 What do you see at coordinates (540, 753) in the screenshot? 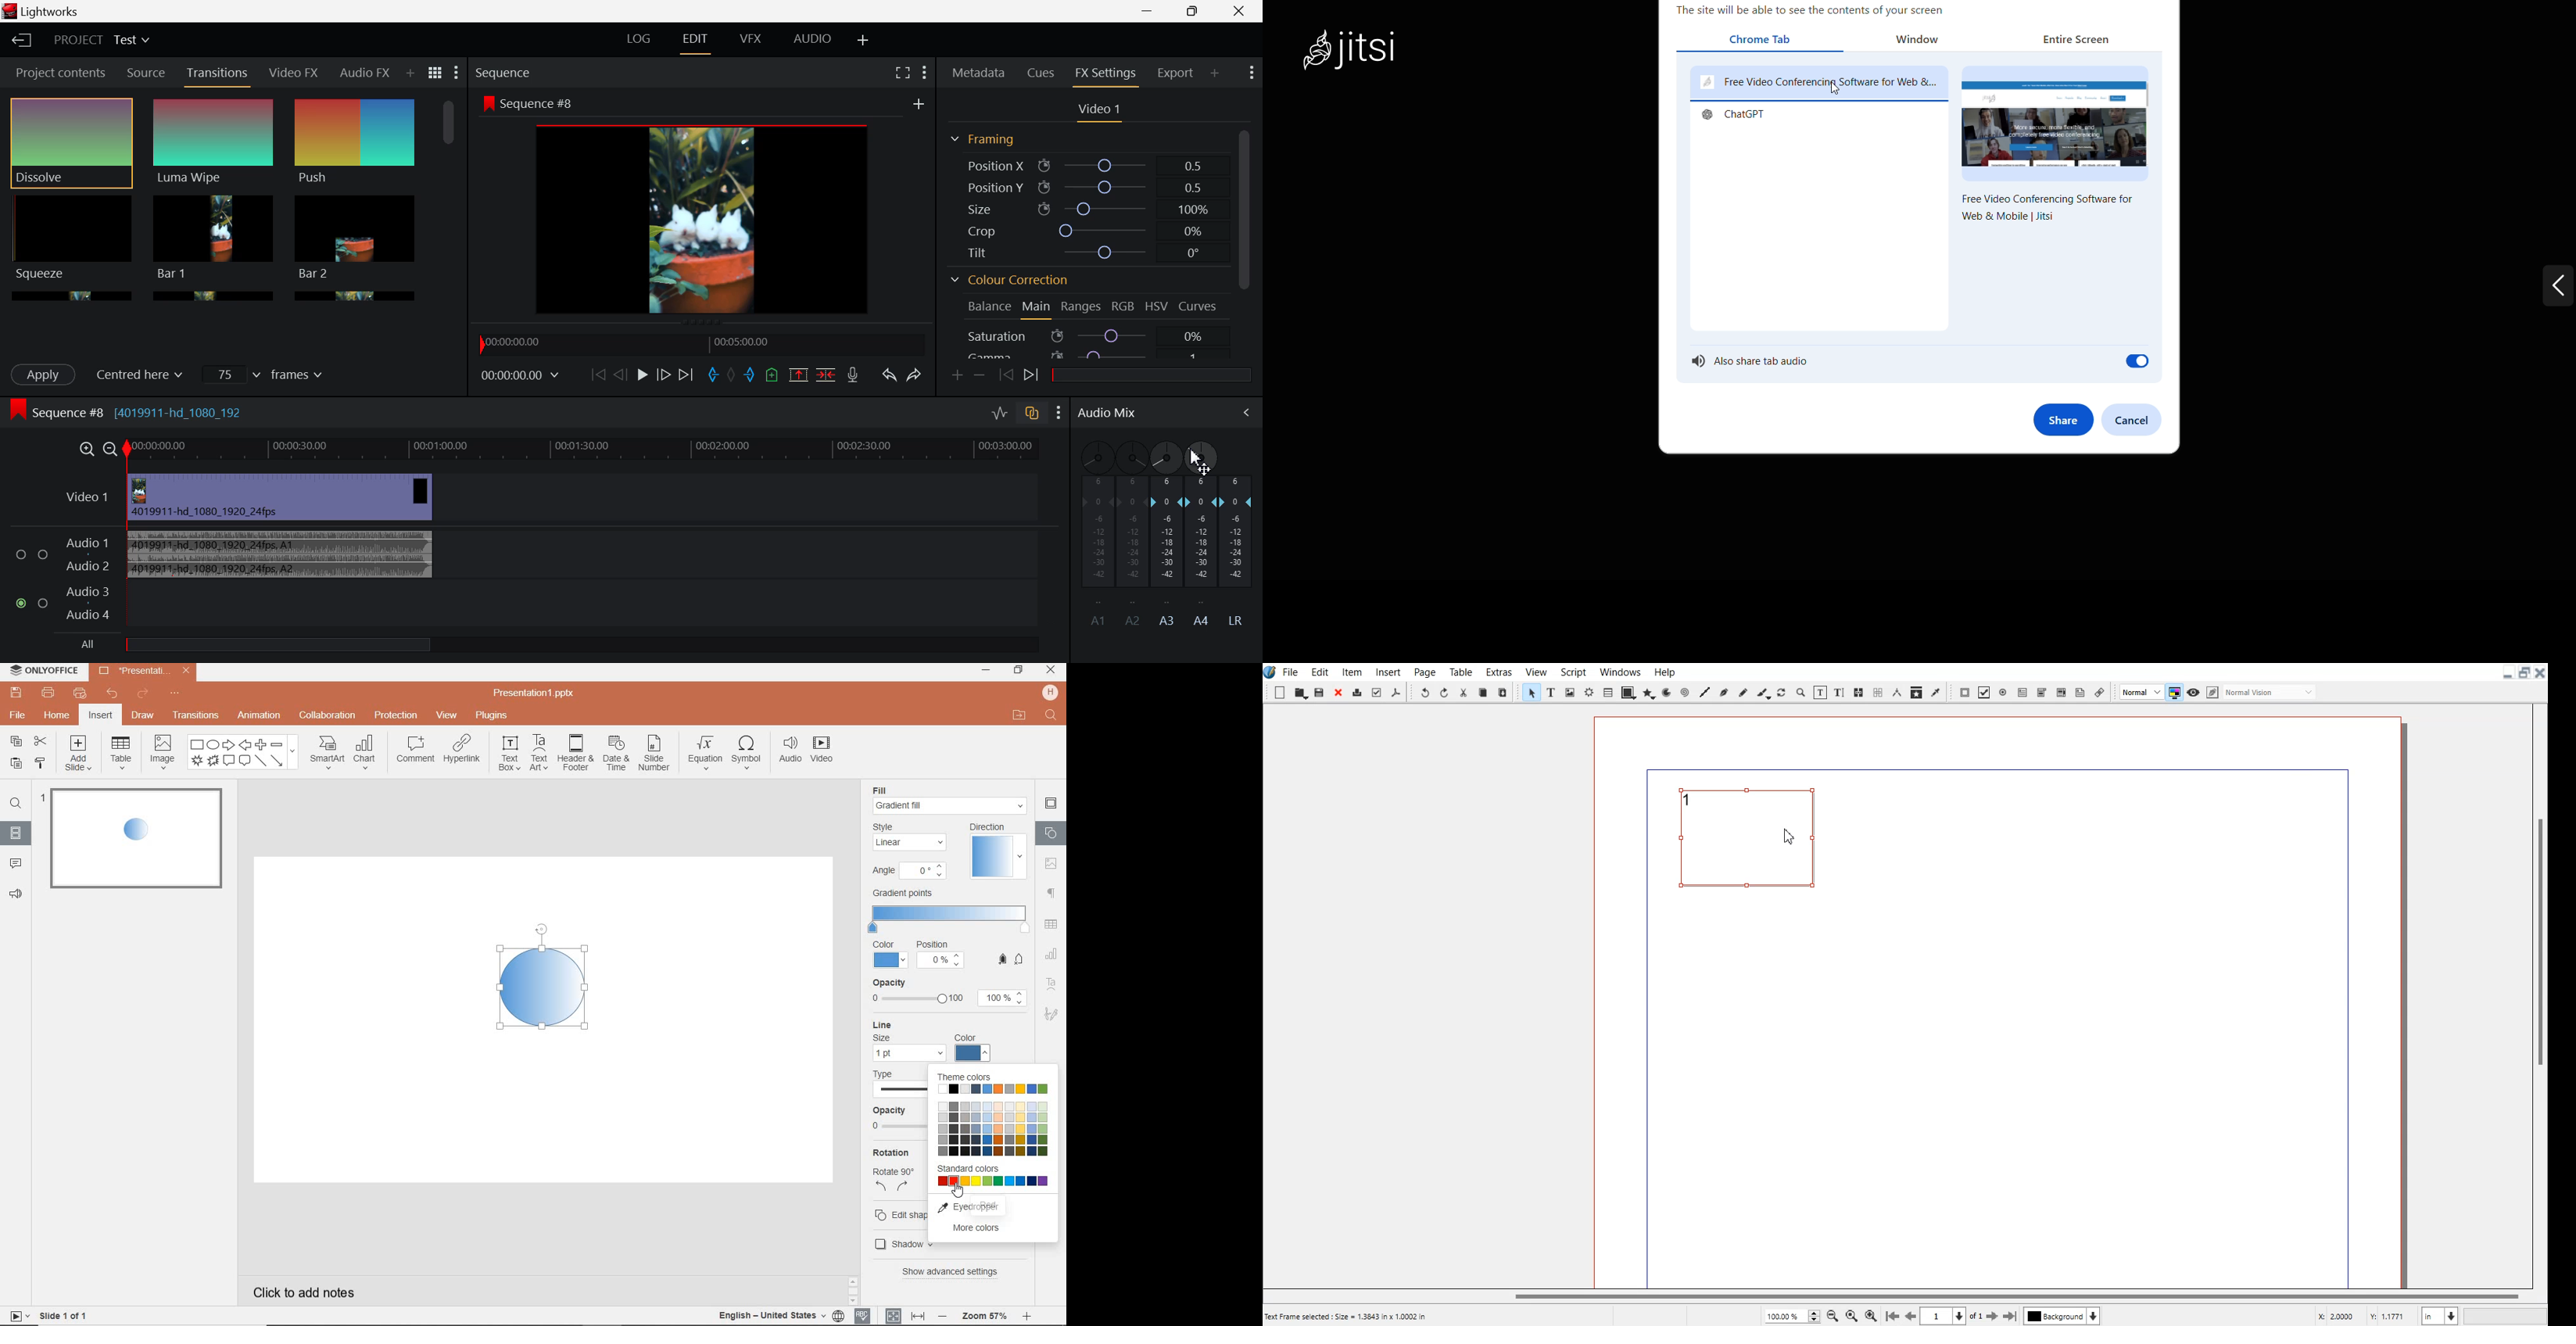
I see `text art` at bounding box center [540, 753].